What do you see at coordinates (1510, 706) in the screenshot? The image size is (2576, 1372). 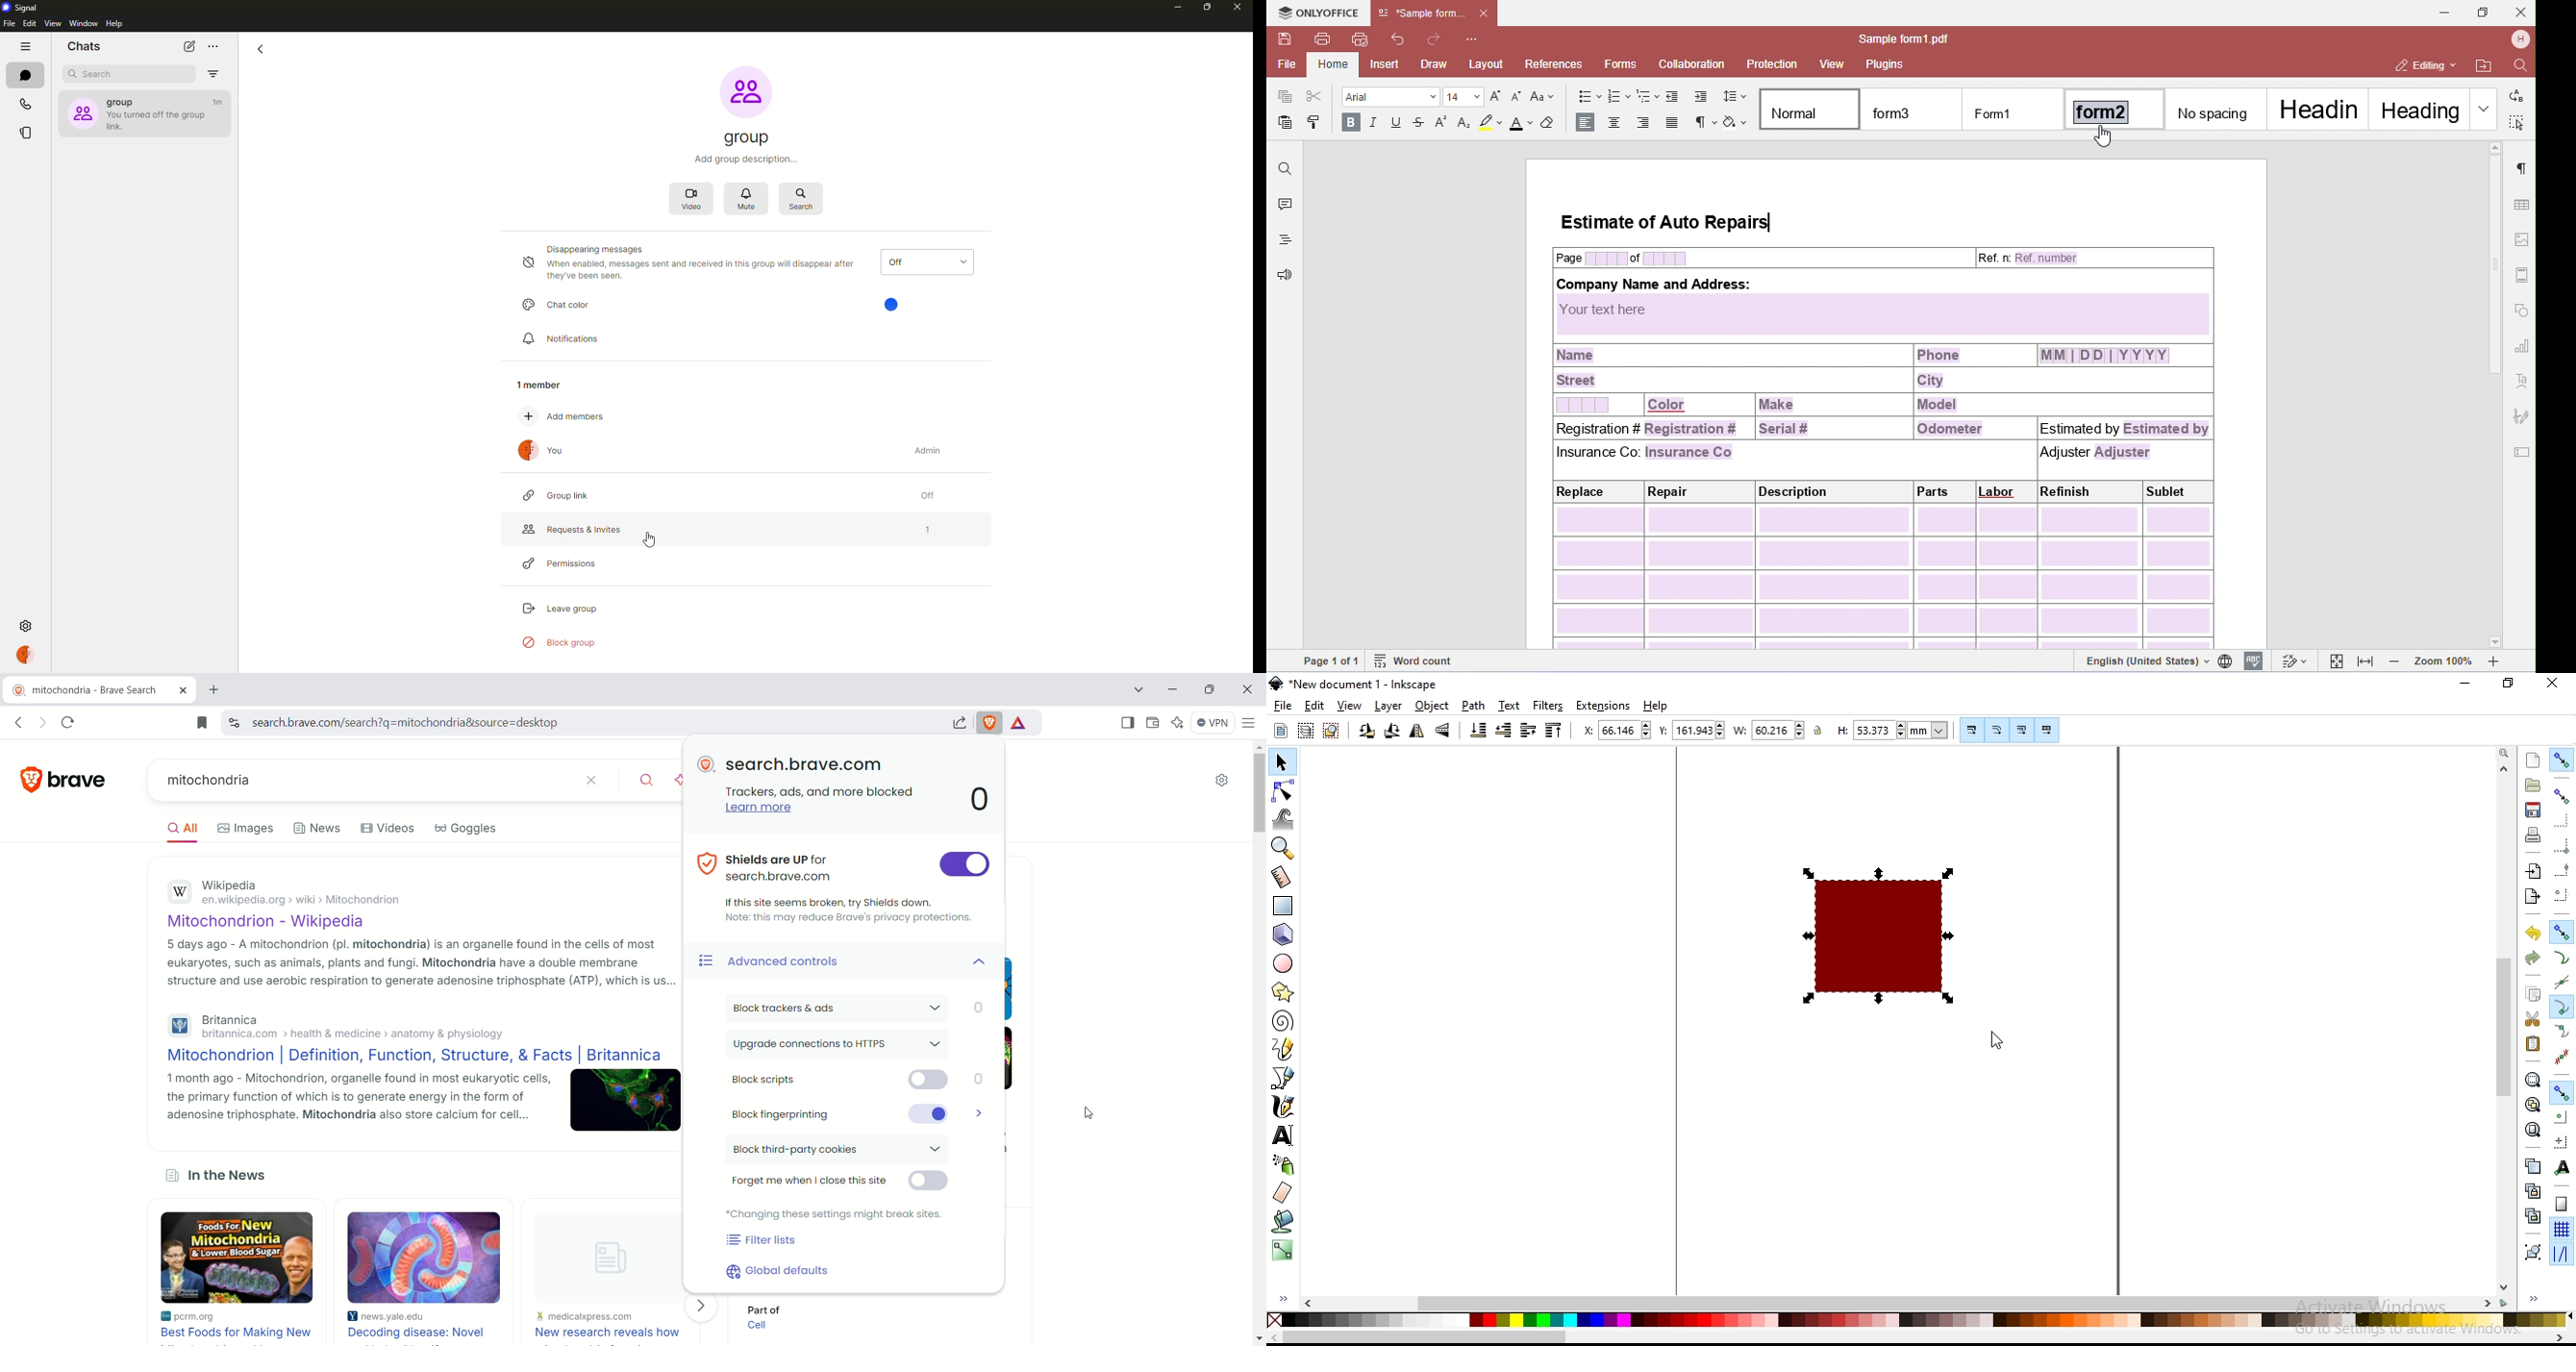 I see `text` at bounding box center [1510, 706].